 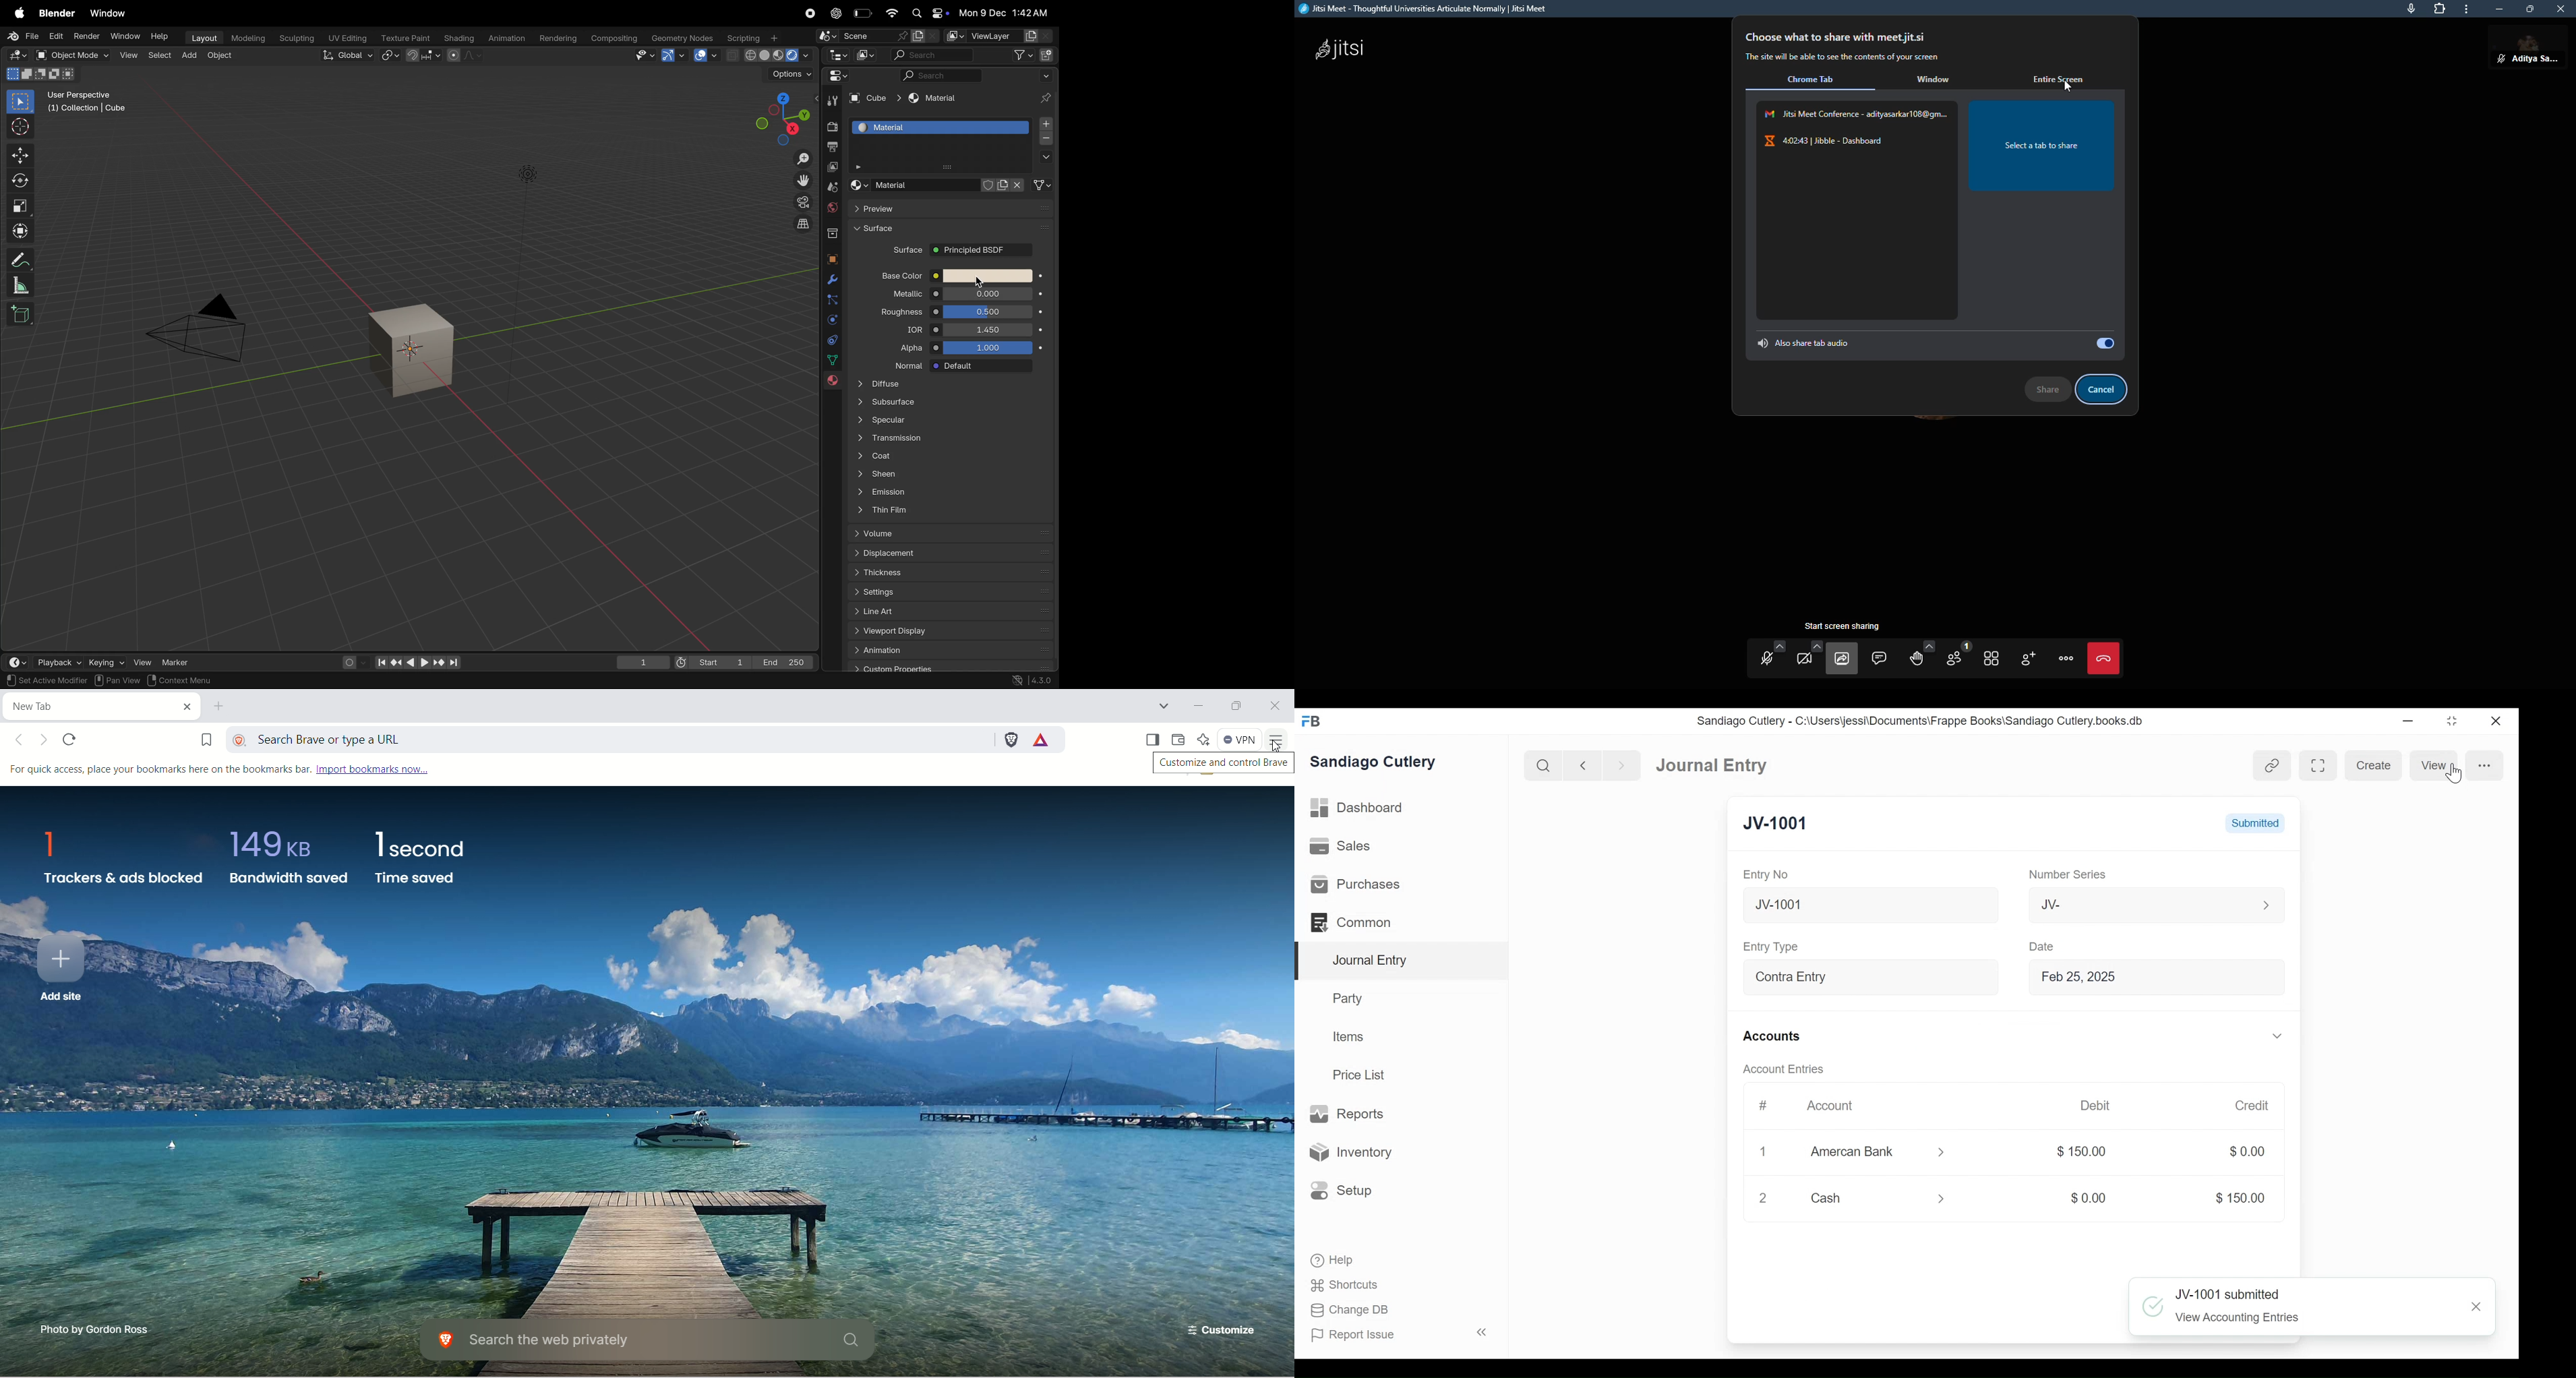 What do you see at coordinates (2320, 767) in the screenshot?
I see `Toggle between form and full width` at bounding box center [2320, 767].